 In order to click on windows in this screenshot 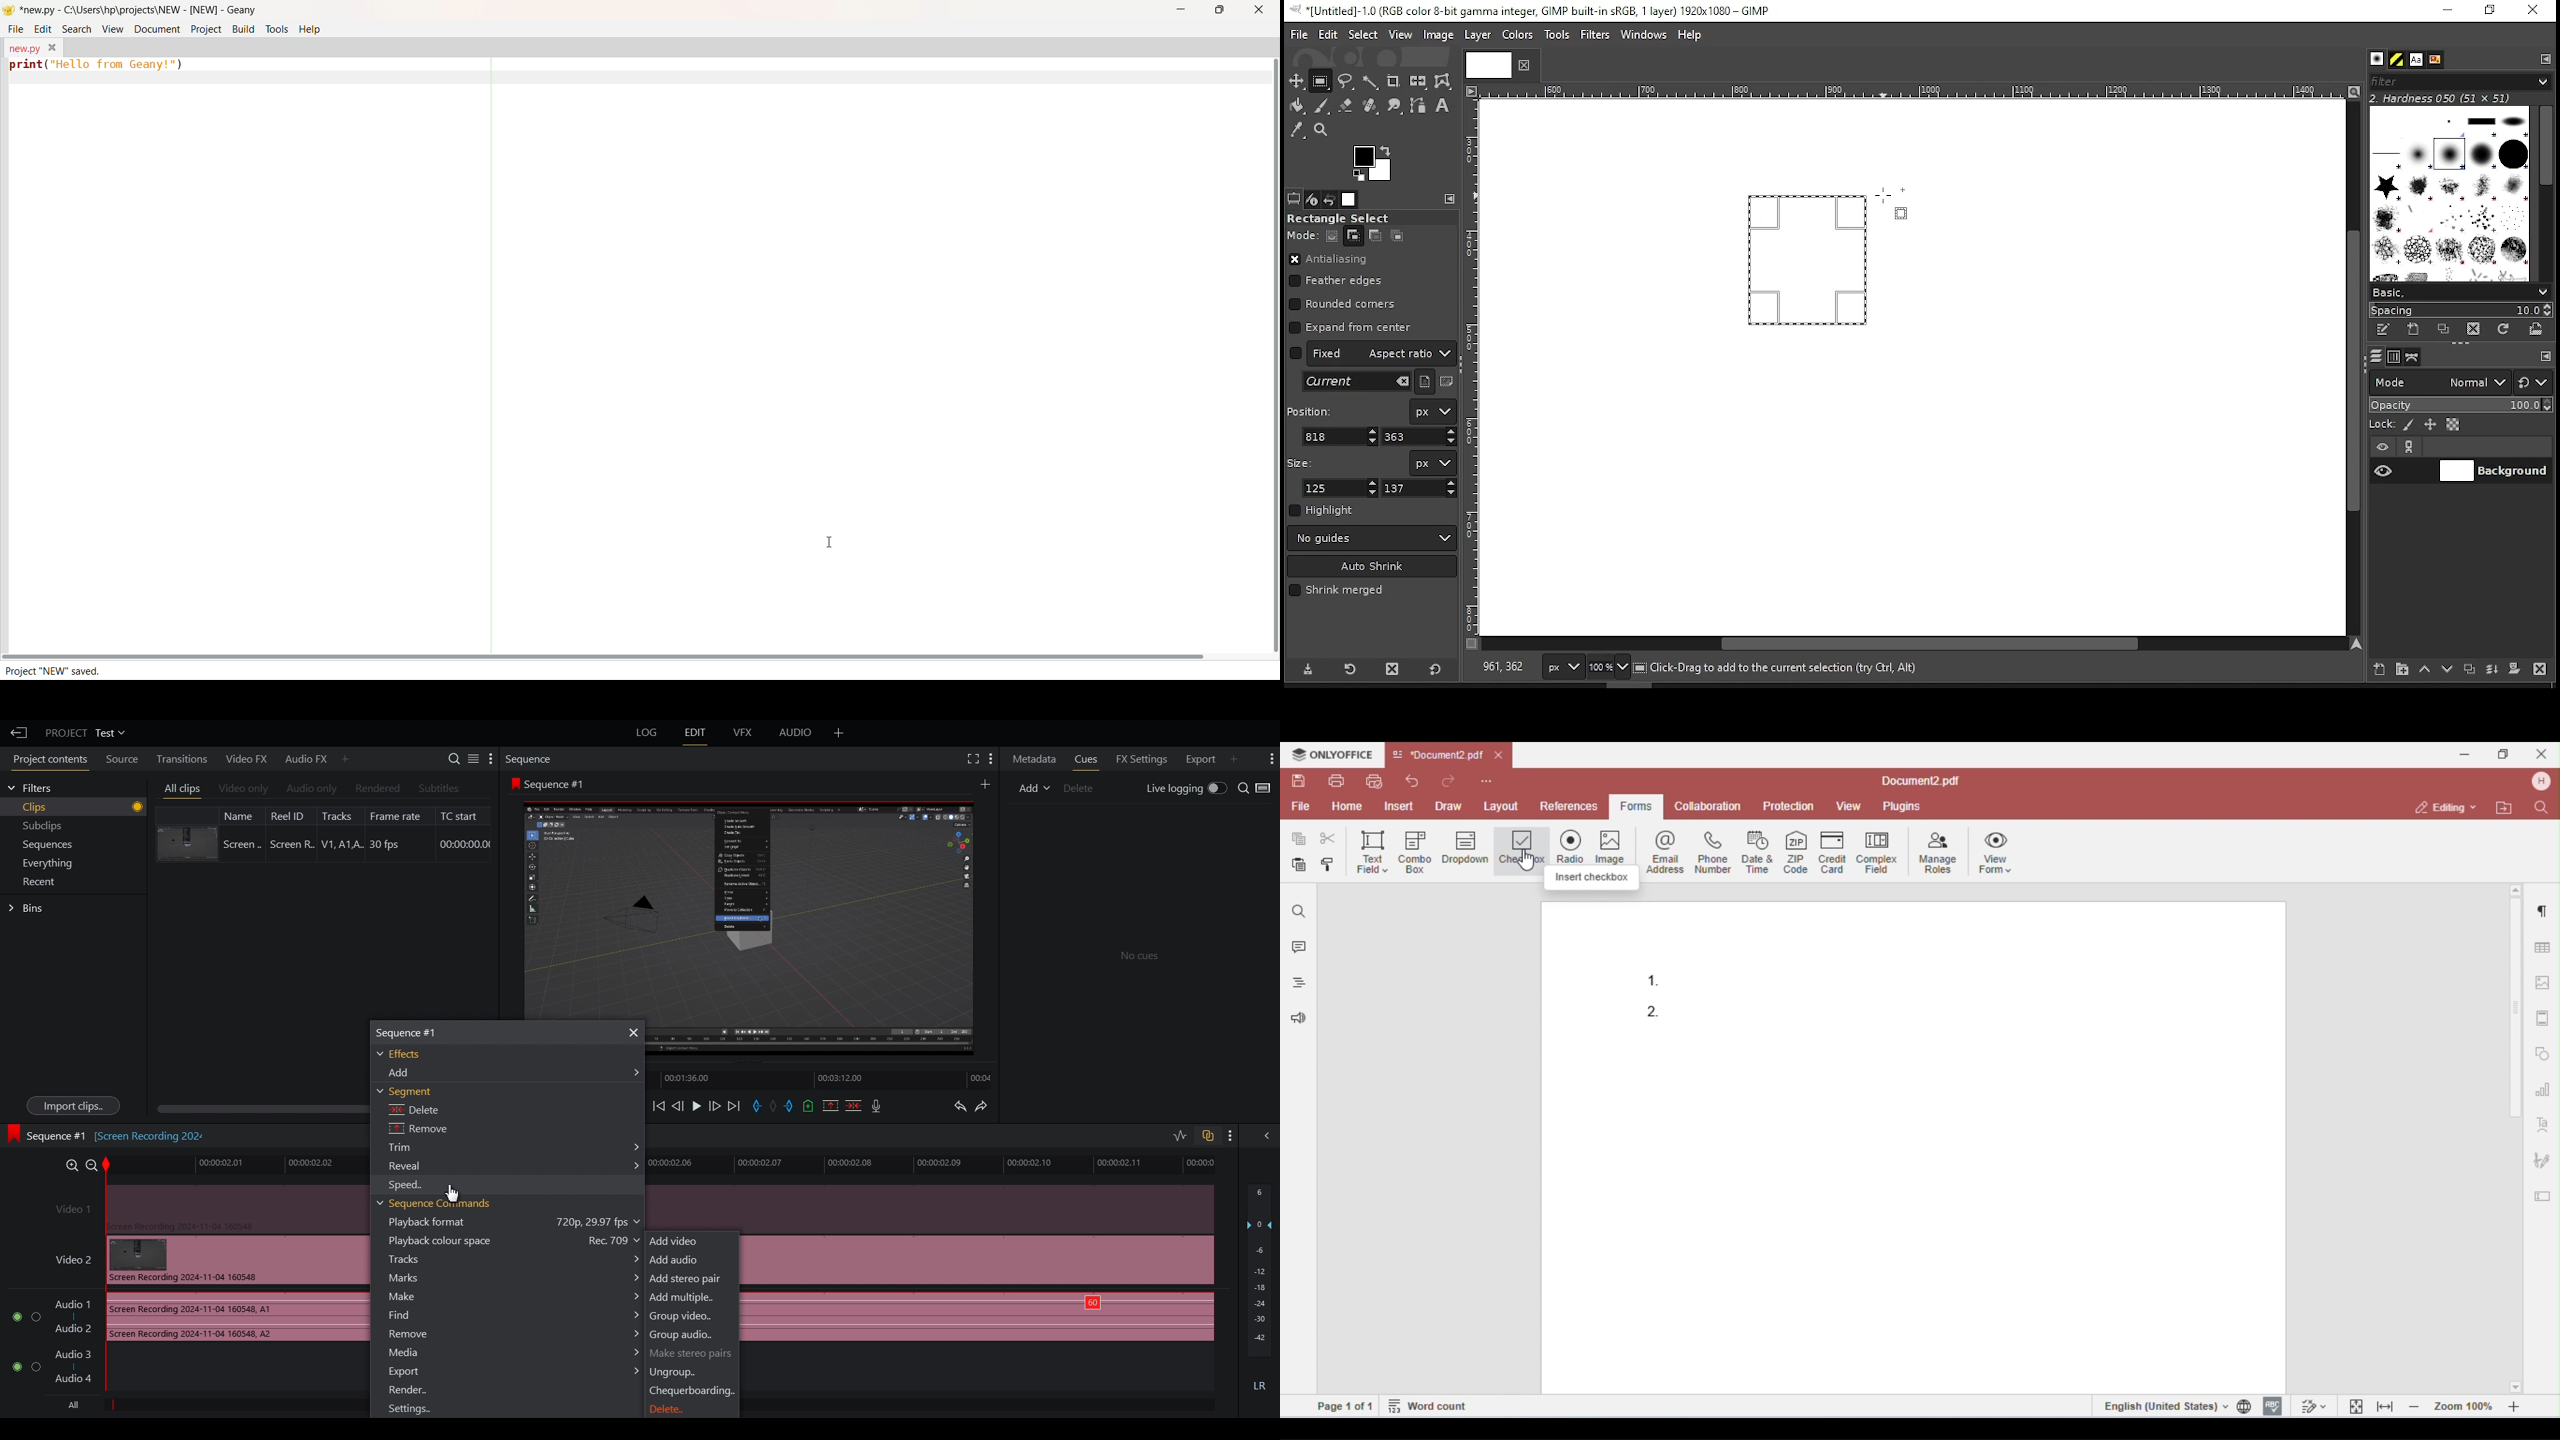, I will do `click(1645, 36)`.